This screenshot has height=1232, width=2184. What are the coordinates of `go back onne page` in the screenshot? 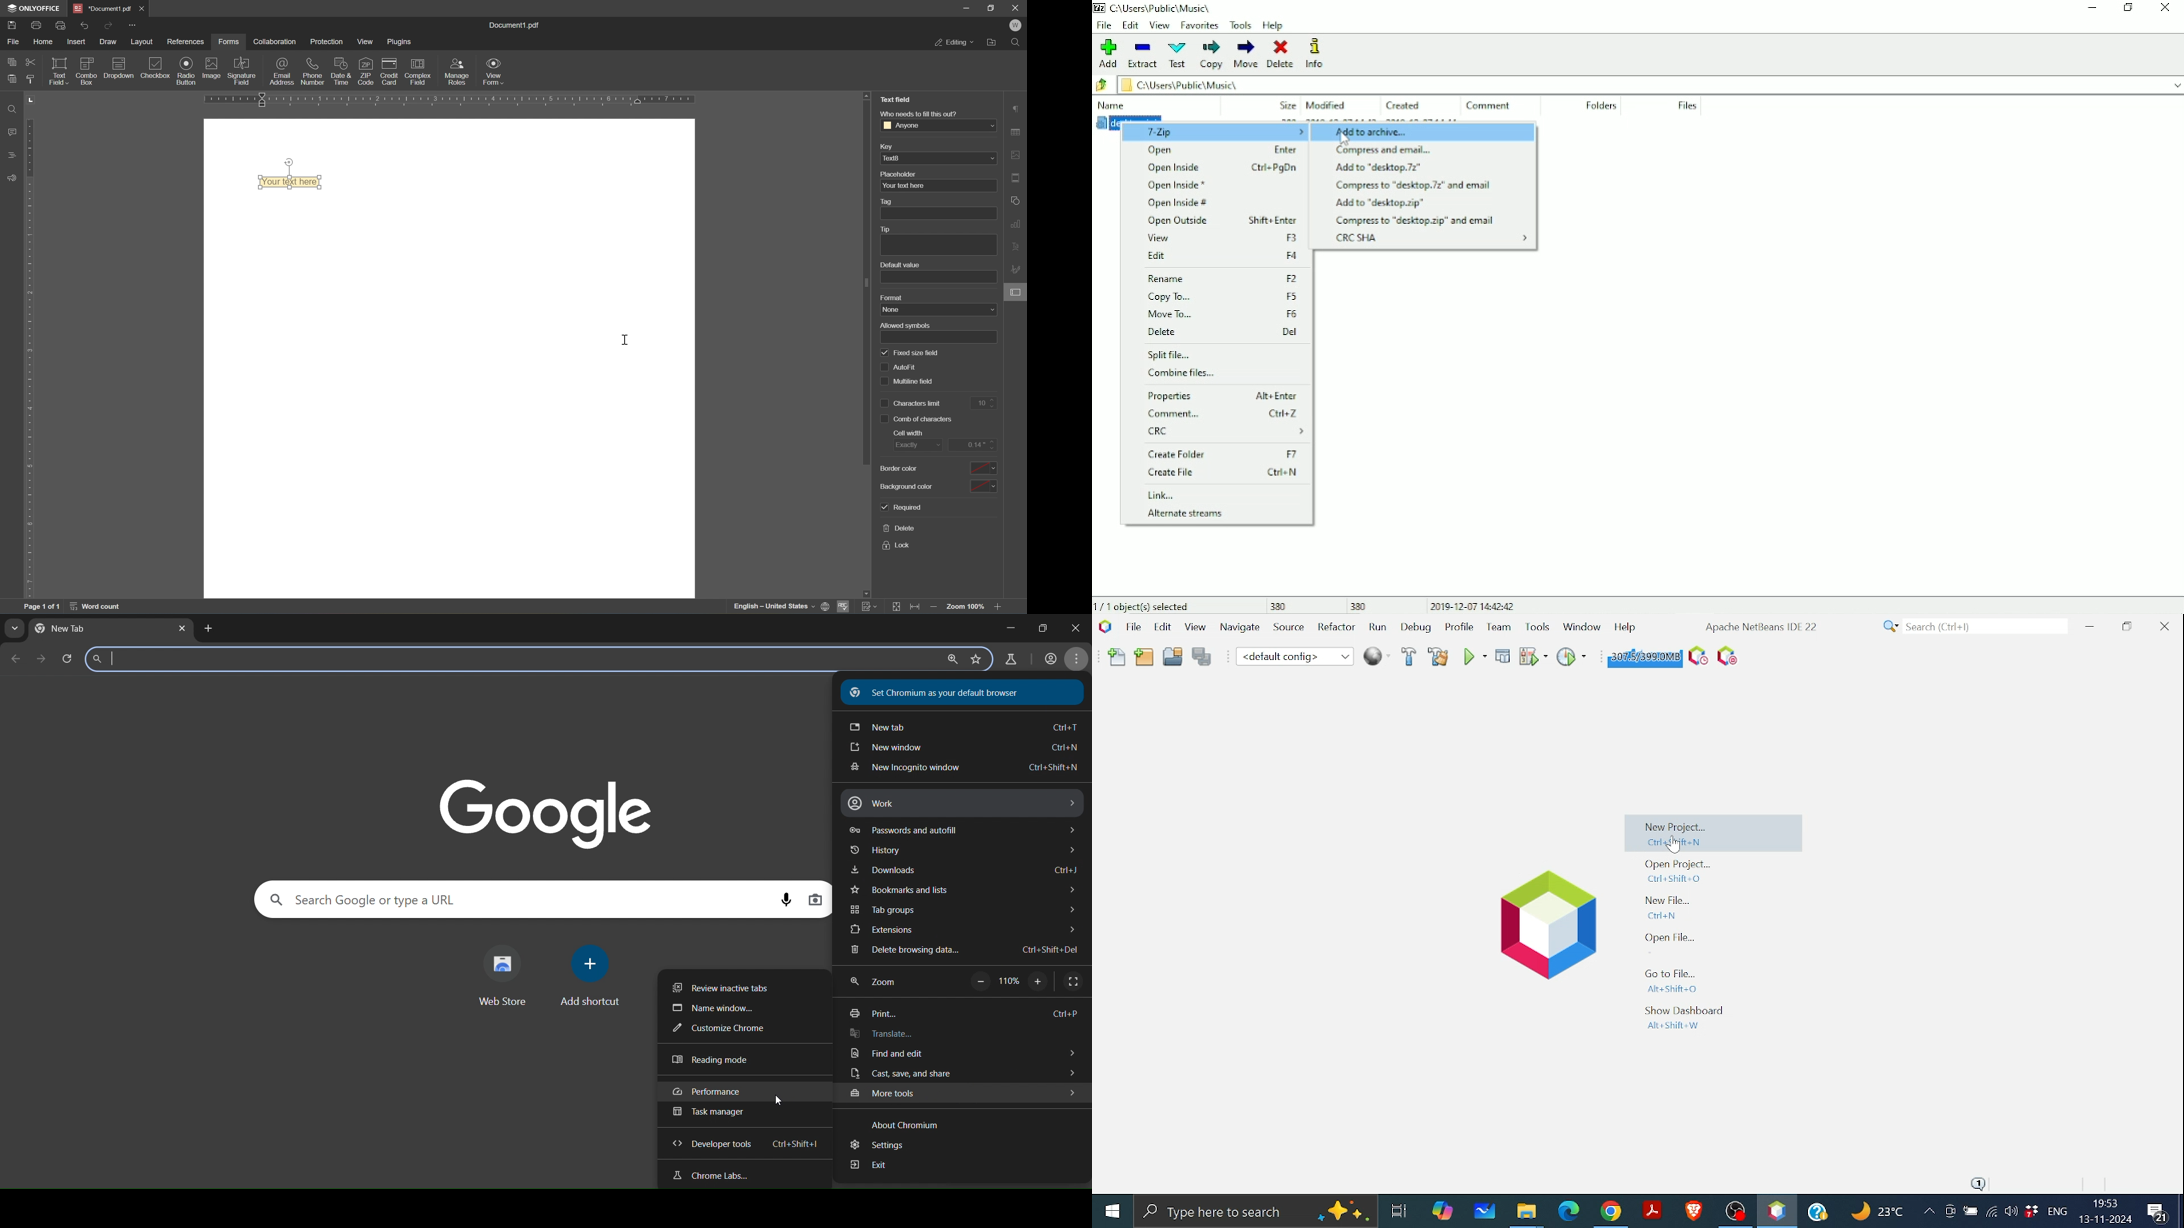 It's located at (15, 658).